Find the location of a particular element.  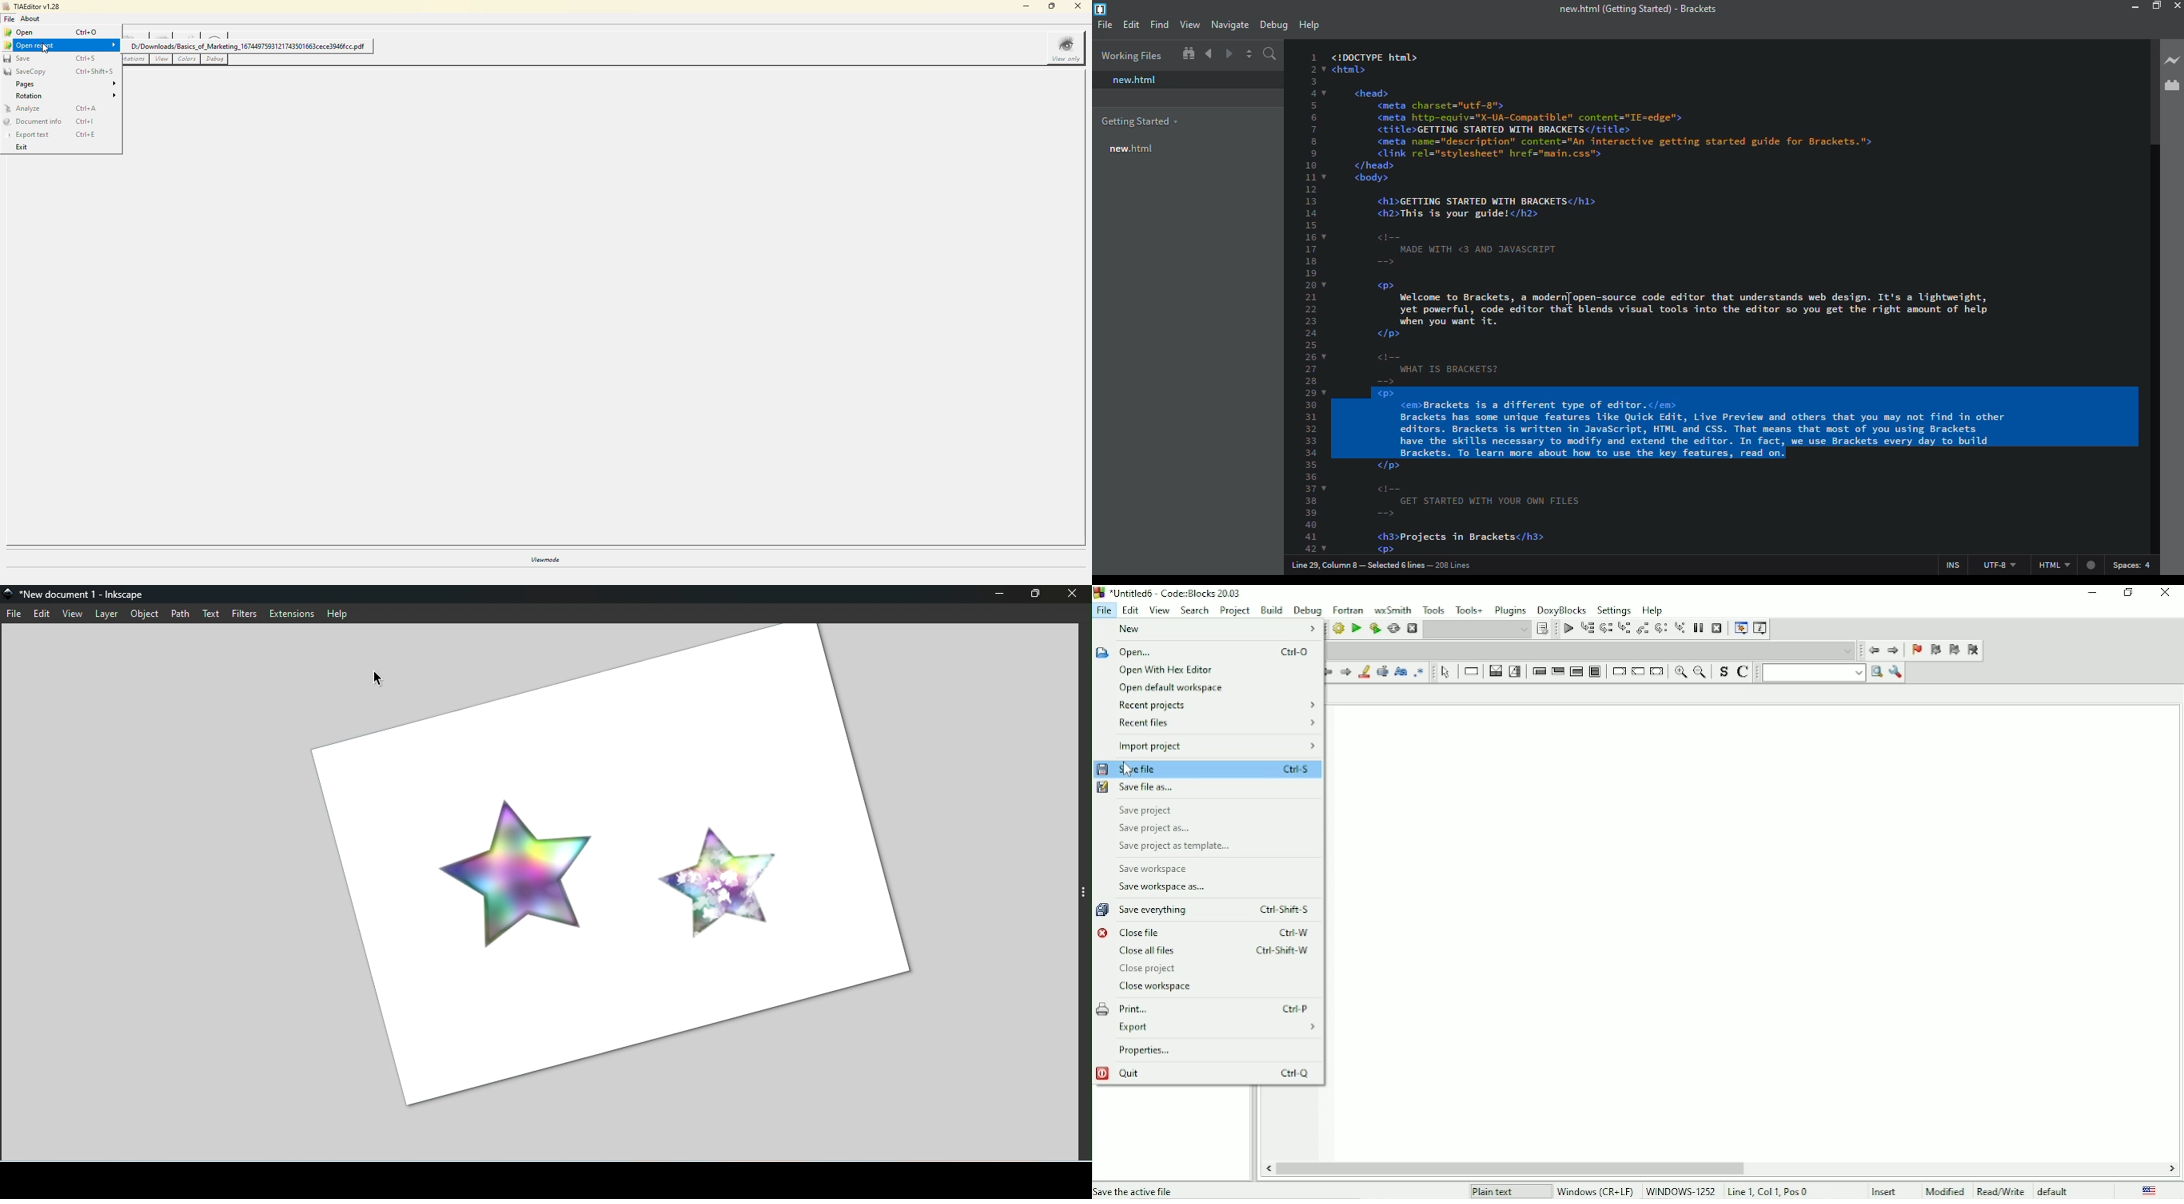

Line 1, Col 1, Pos 0 is located at coordinates (1767, 1191).